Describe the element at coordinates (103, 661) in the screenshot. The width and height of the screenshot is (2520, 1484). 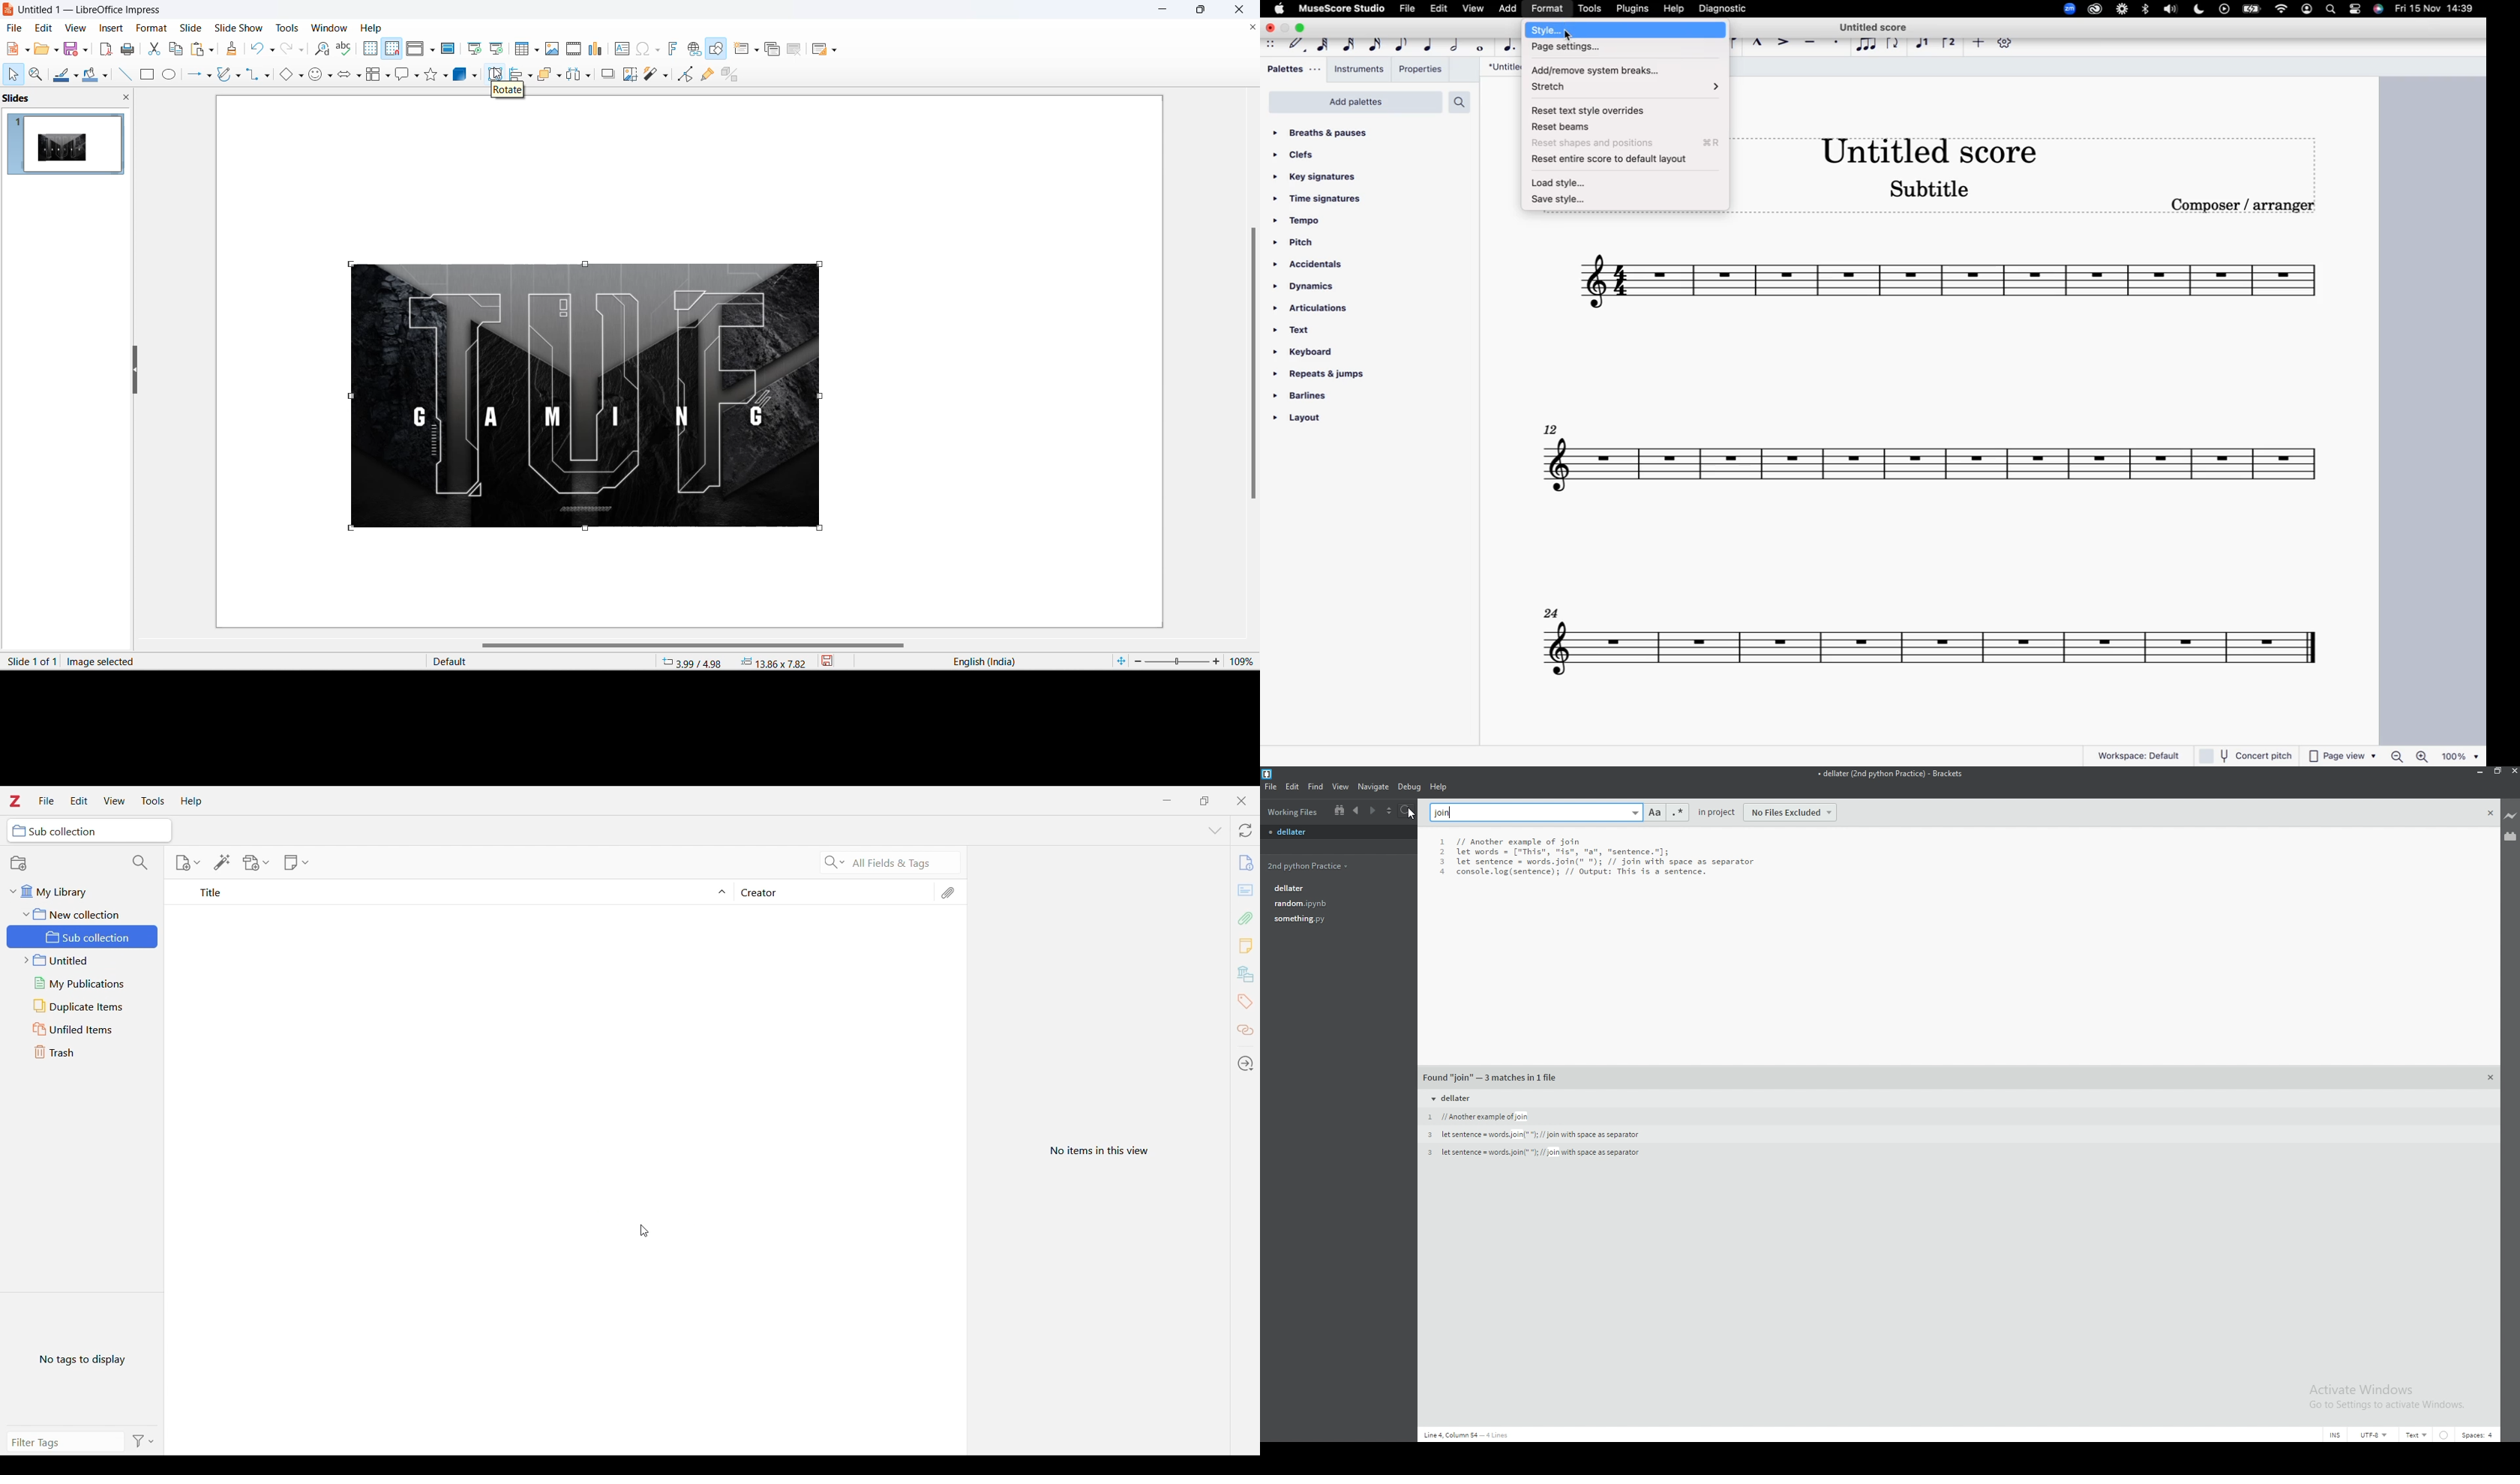
I see `image selected text` at that location.